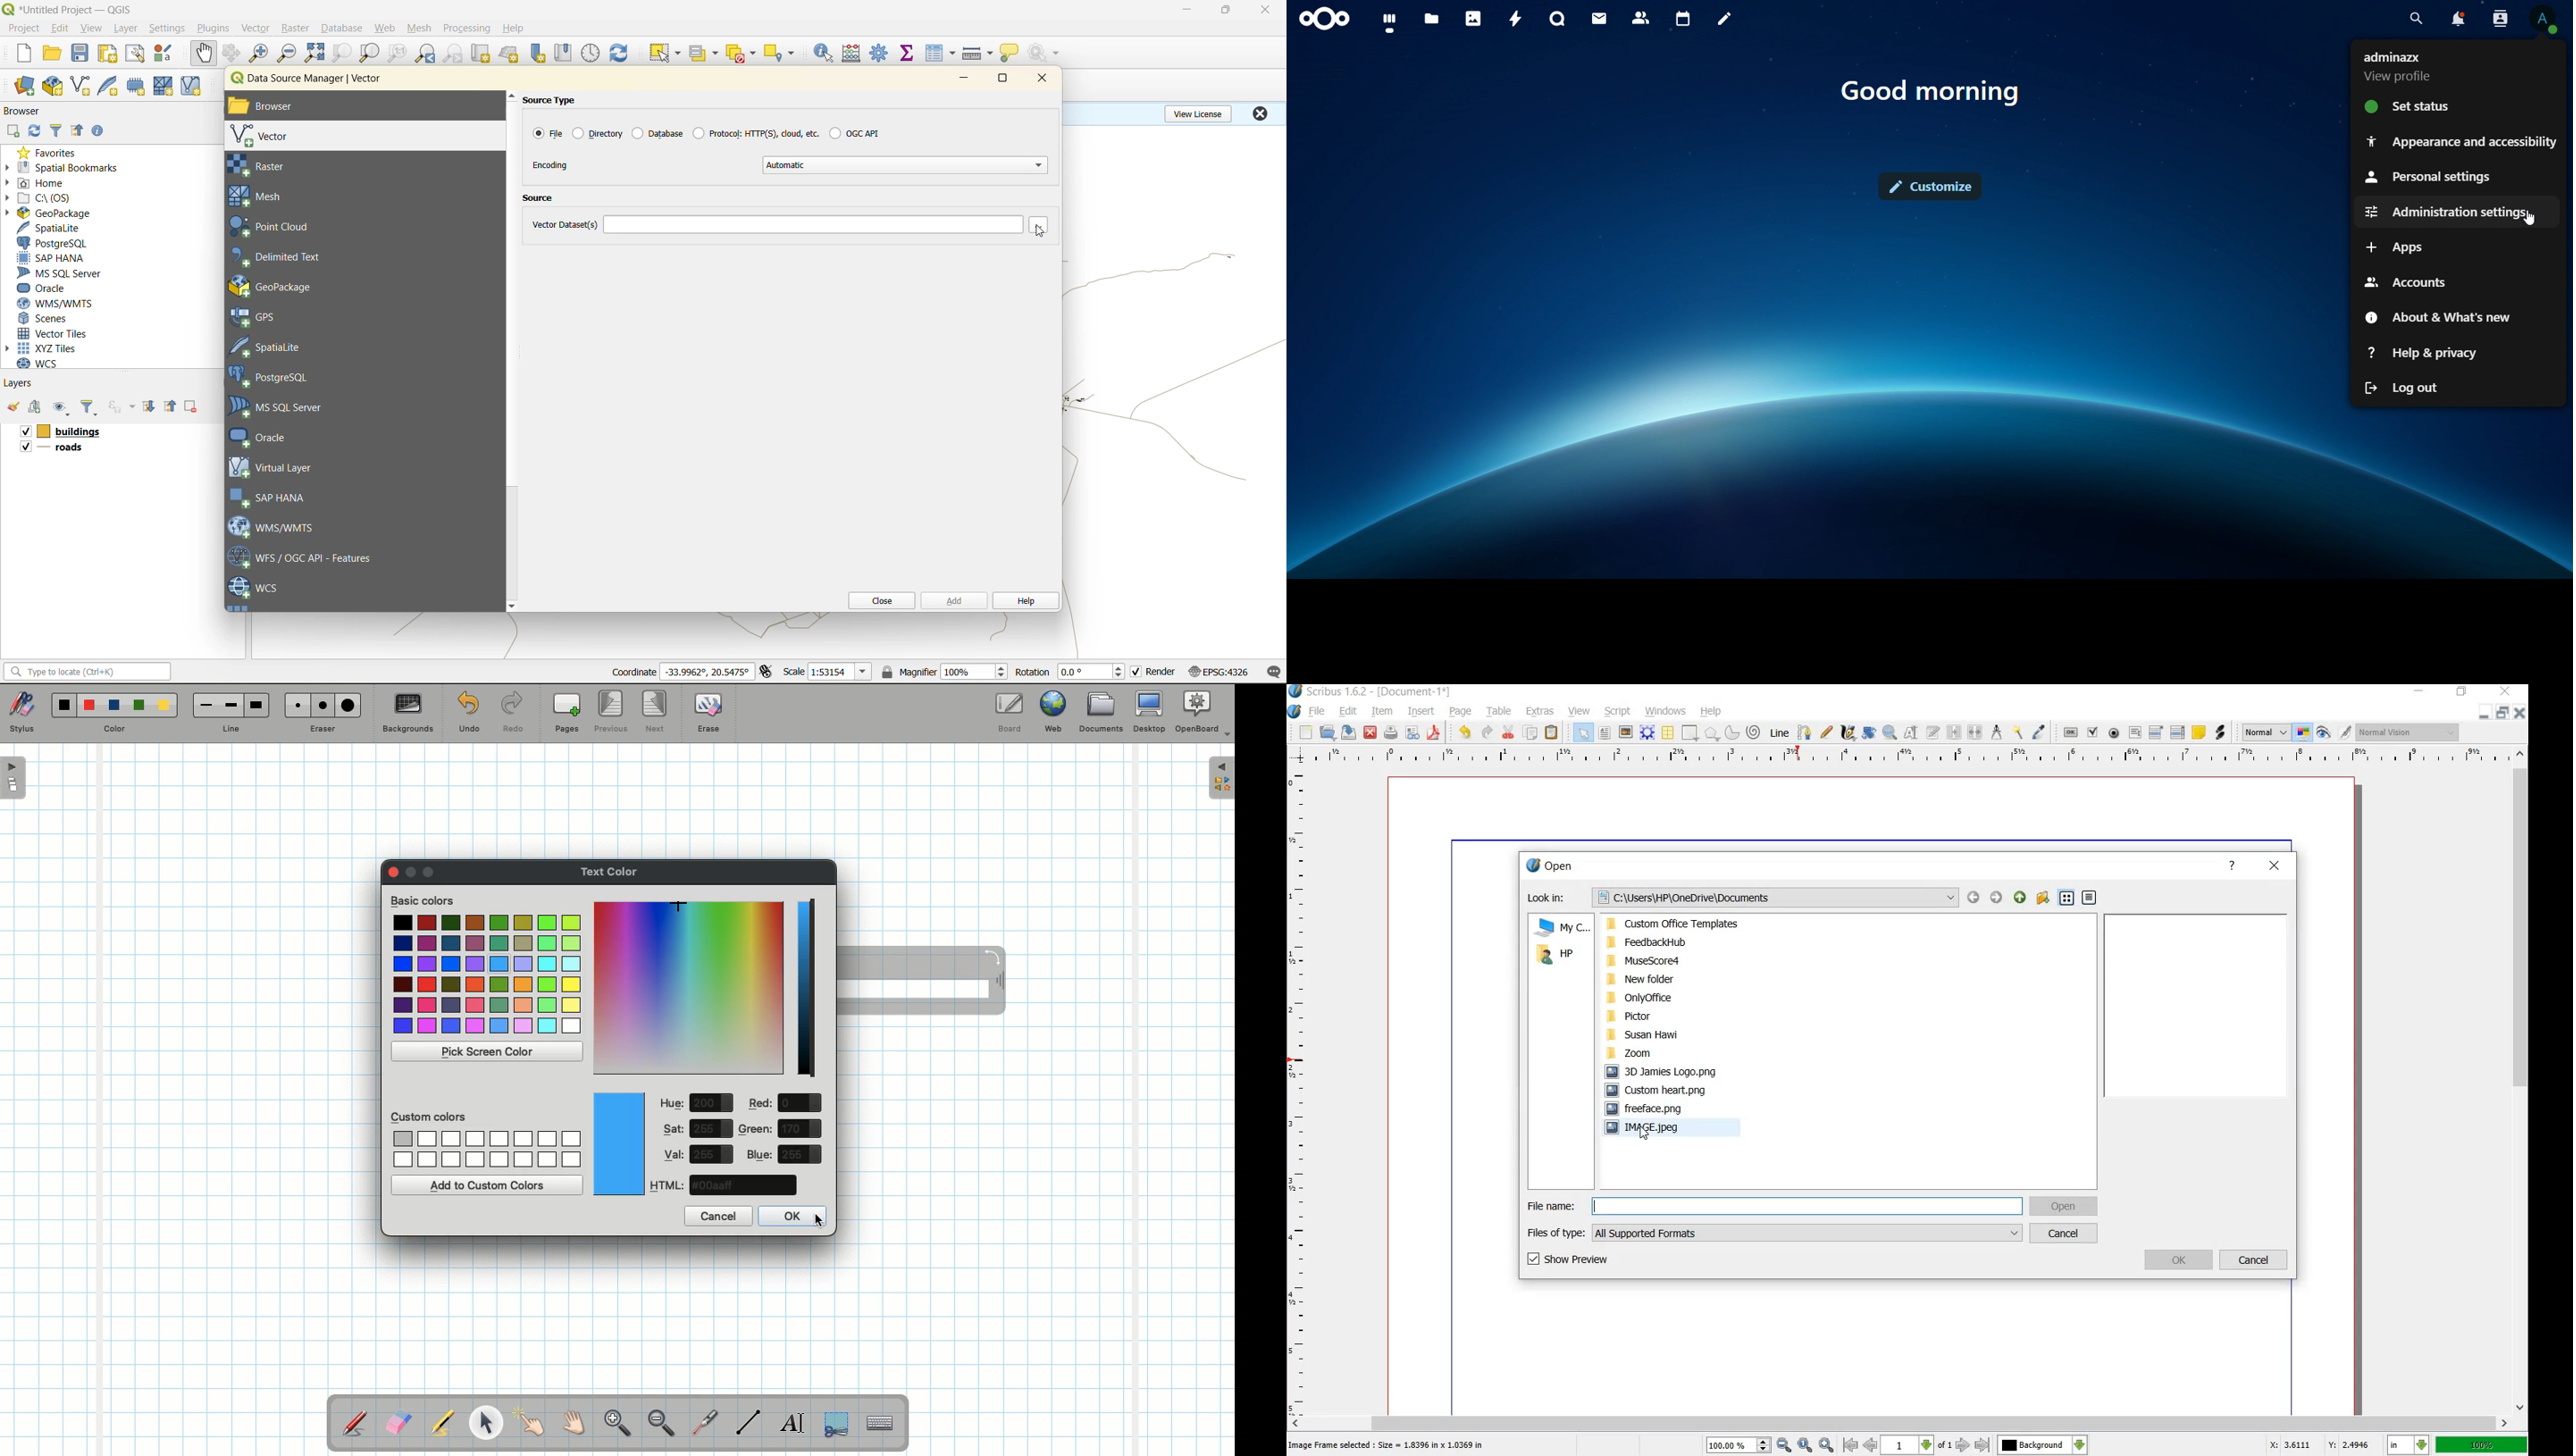 The width and height of the screenshot is (2576, 1456). What do you see at coordinates (2253, 1260) in the screenshot?
I see `CANCEL` at bounding box center [2253, 1260].